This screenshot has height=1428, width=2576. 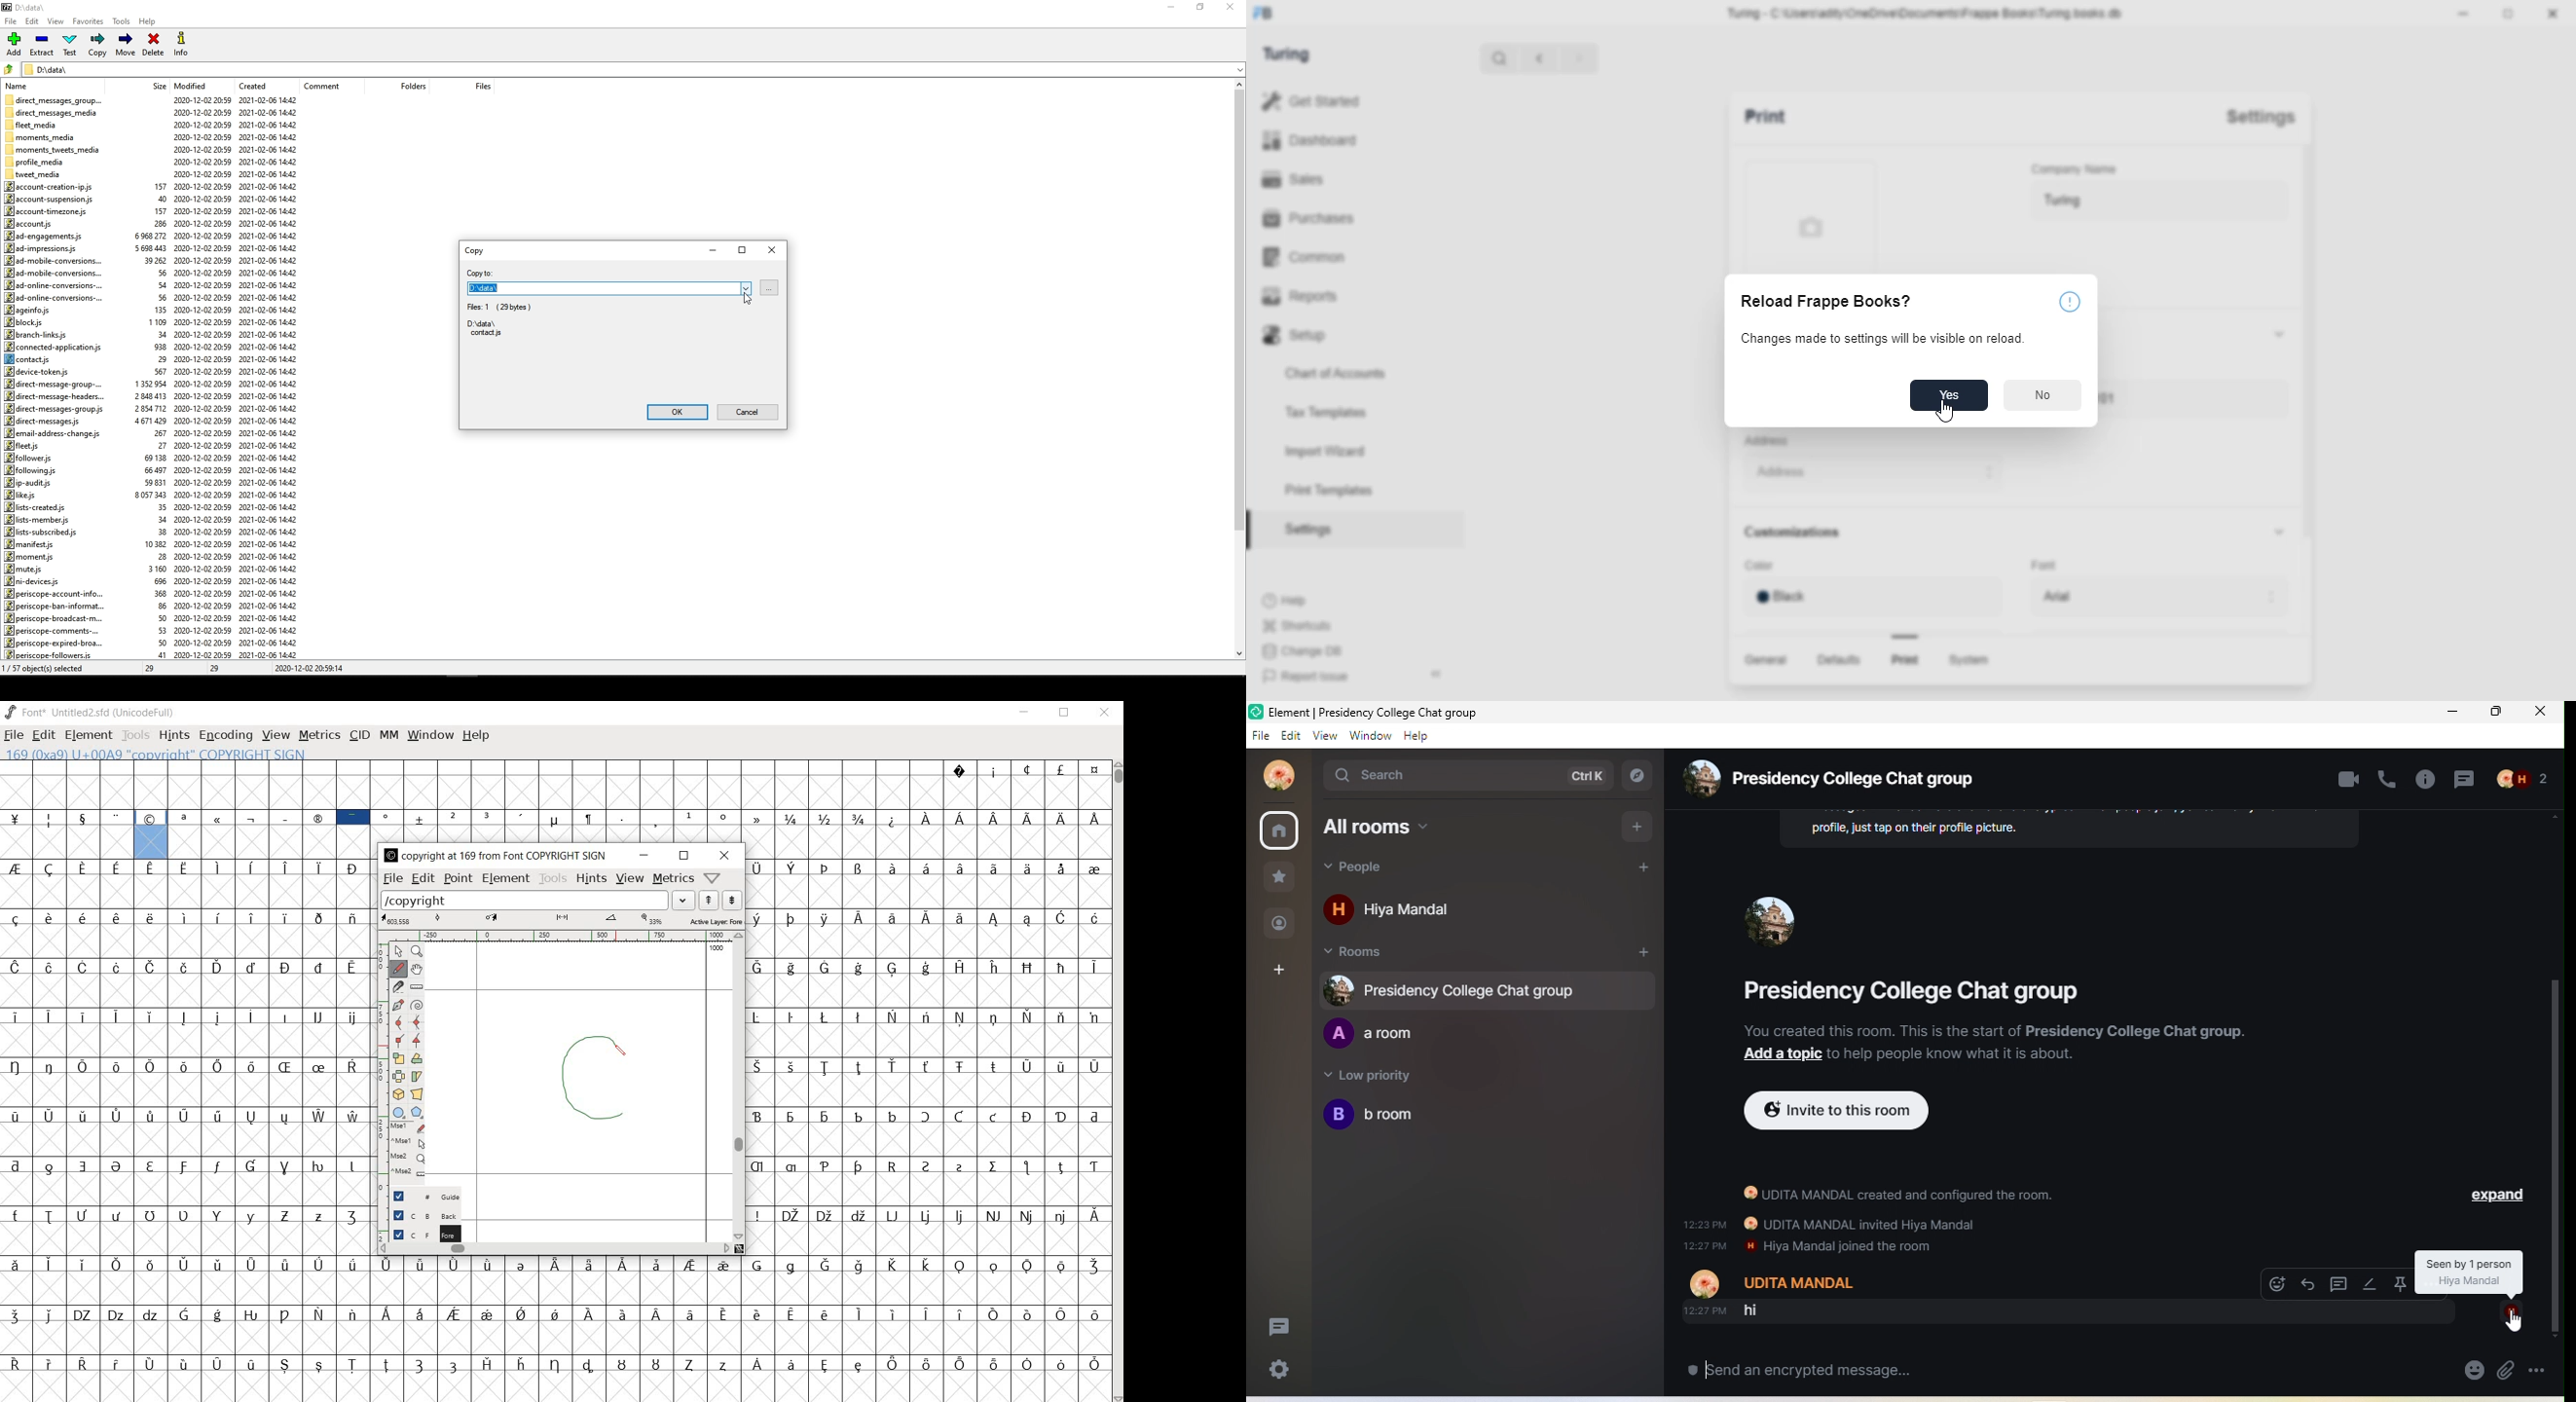 What do you see at coordinates (1922, 990) in the screenshot?
I see `precidency college chat group` at bounding box center [1922, 990].